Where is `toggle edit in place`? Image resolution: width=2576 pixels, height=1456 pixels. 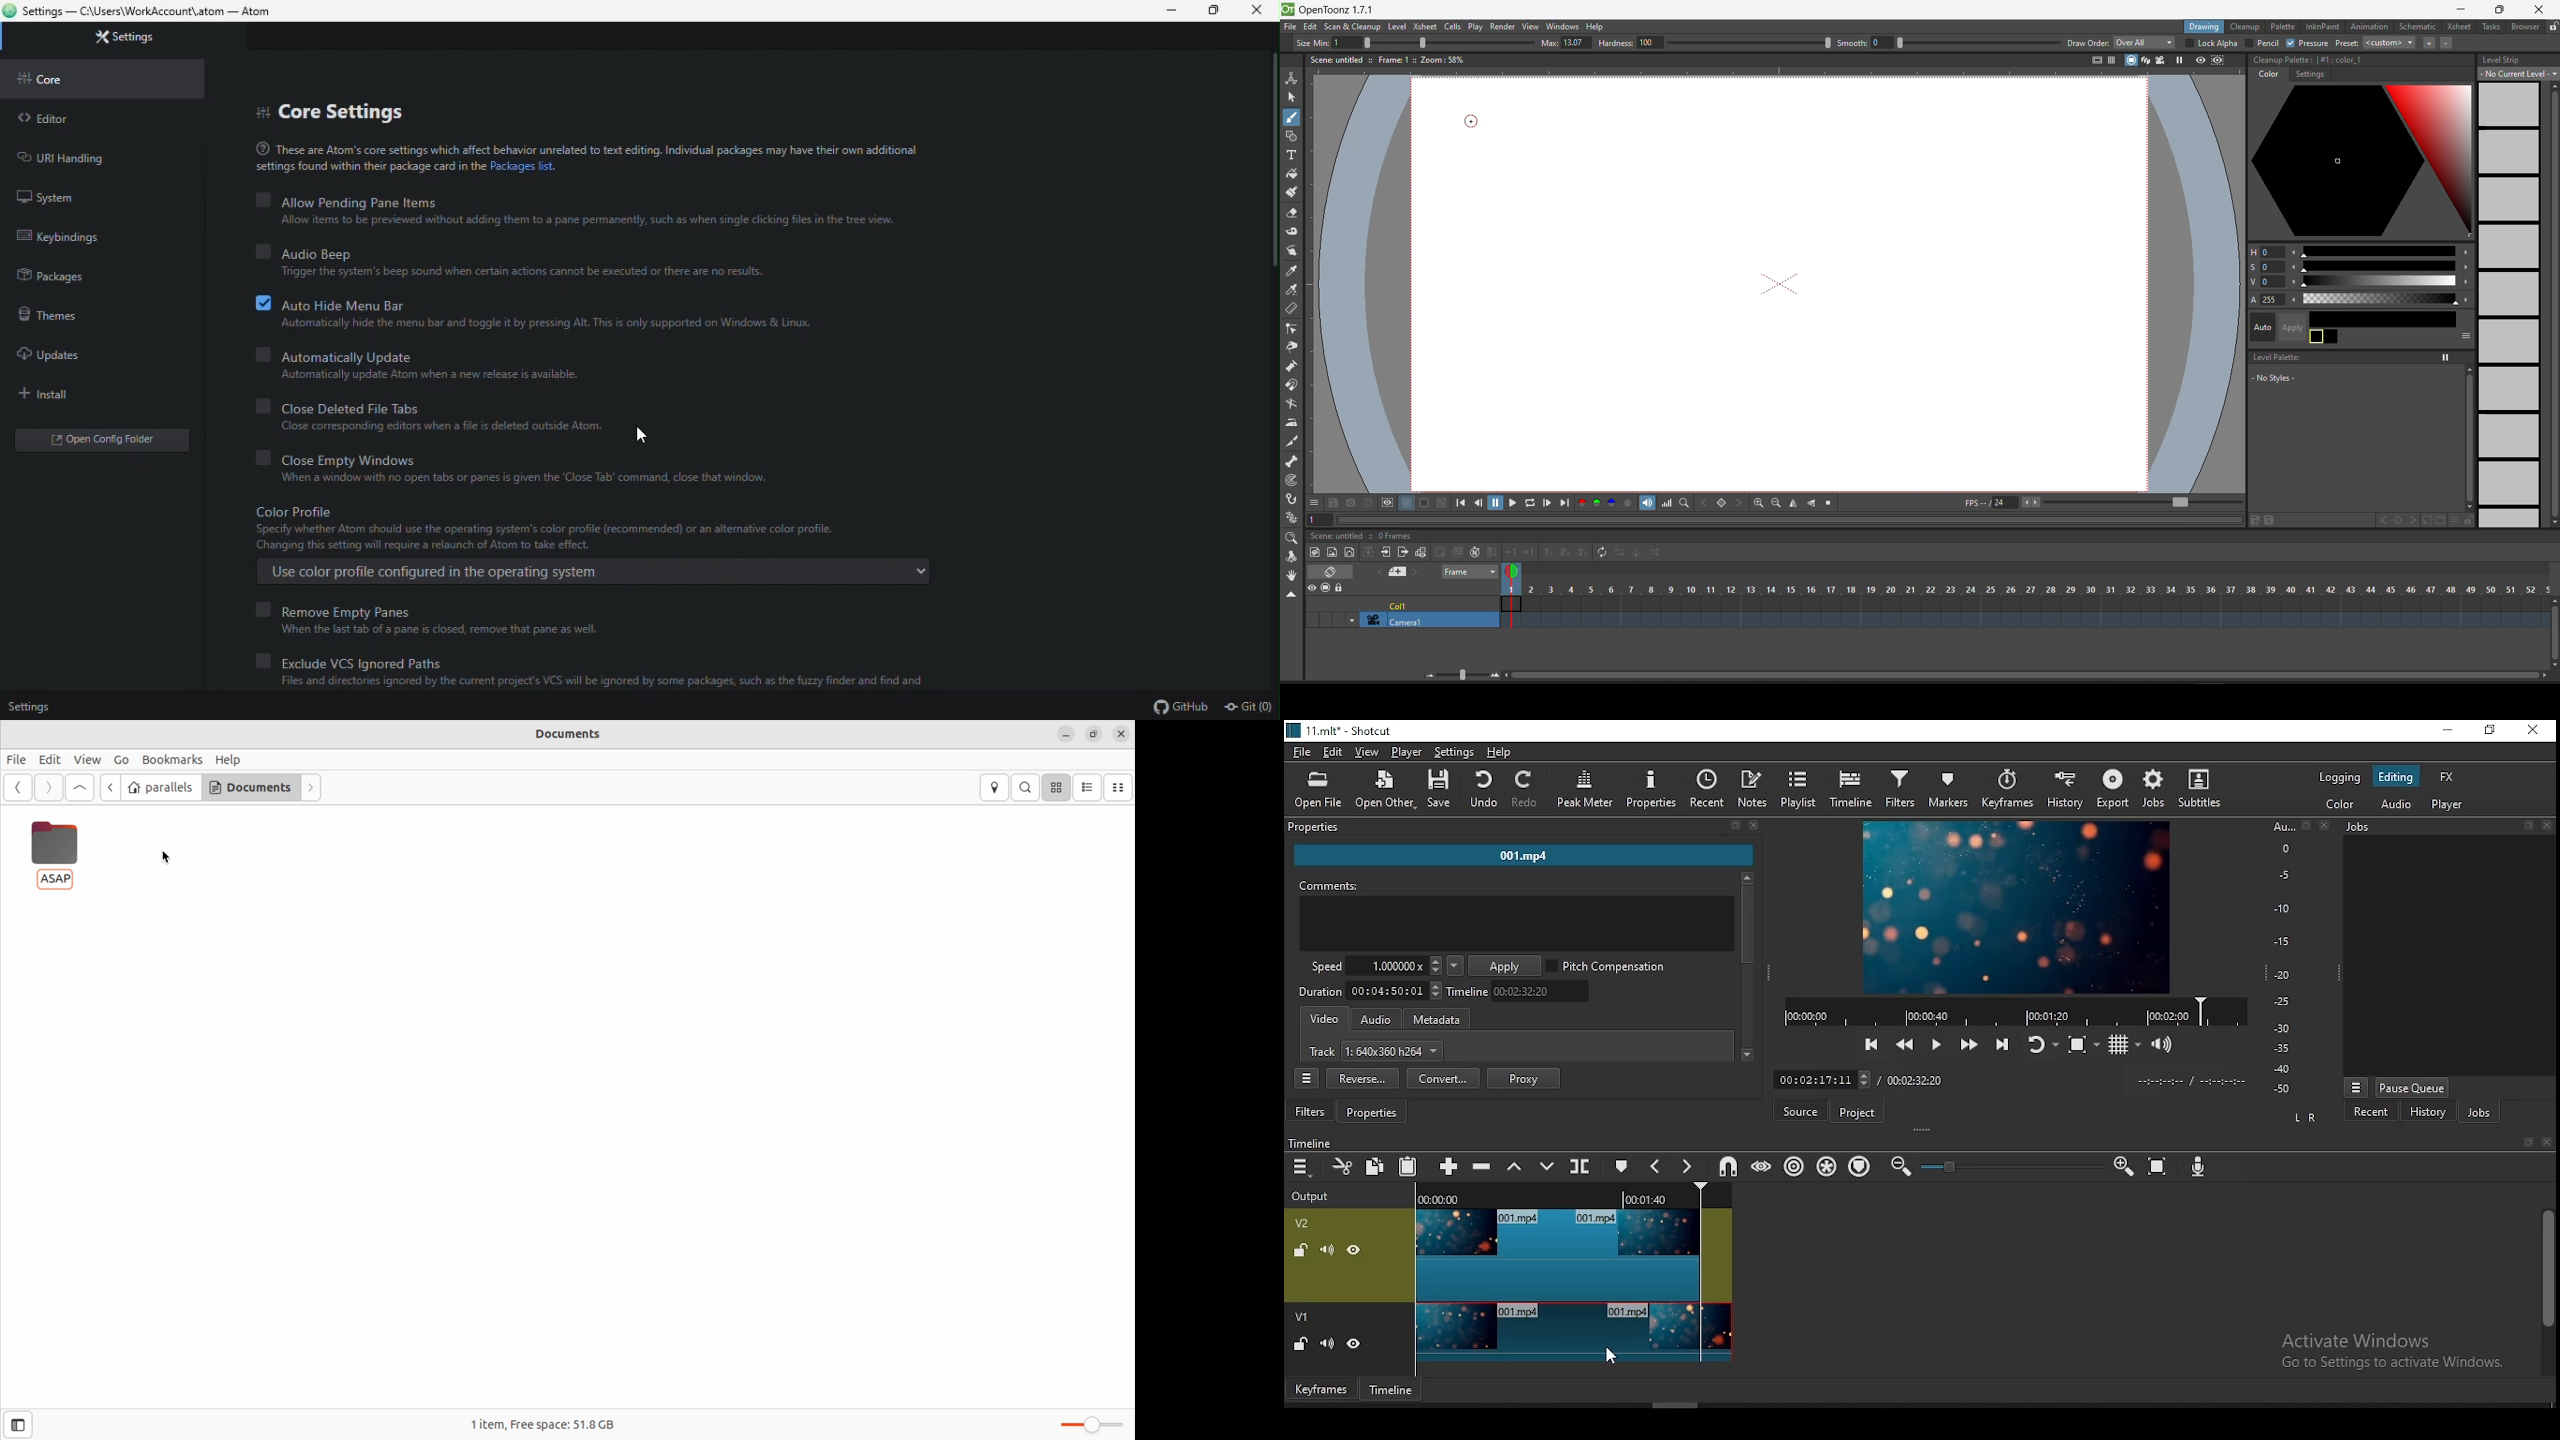
toggle edit in place is located at coordinates (1421, 552).